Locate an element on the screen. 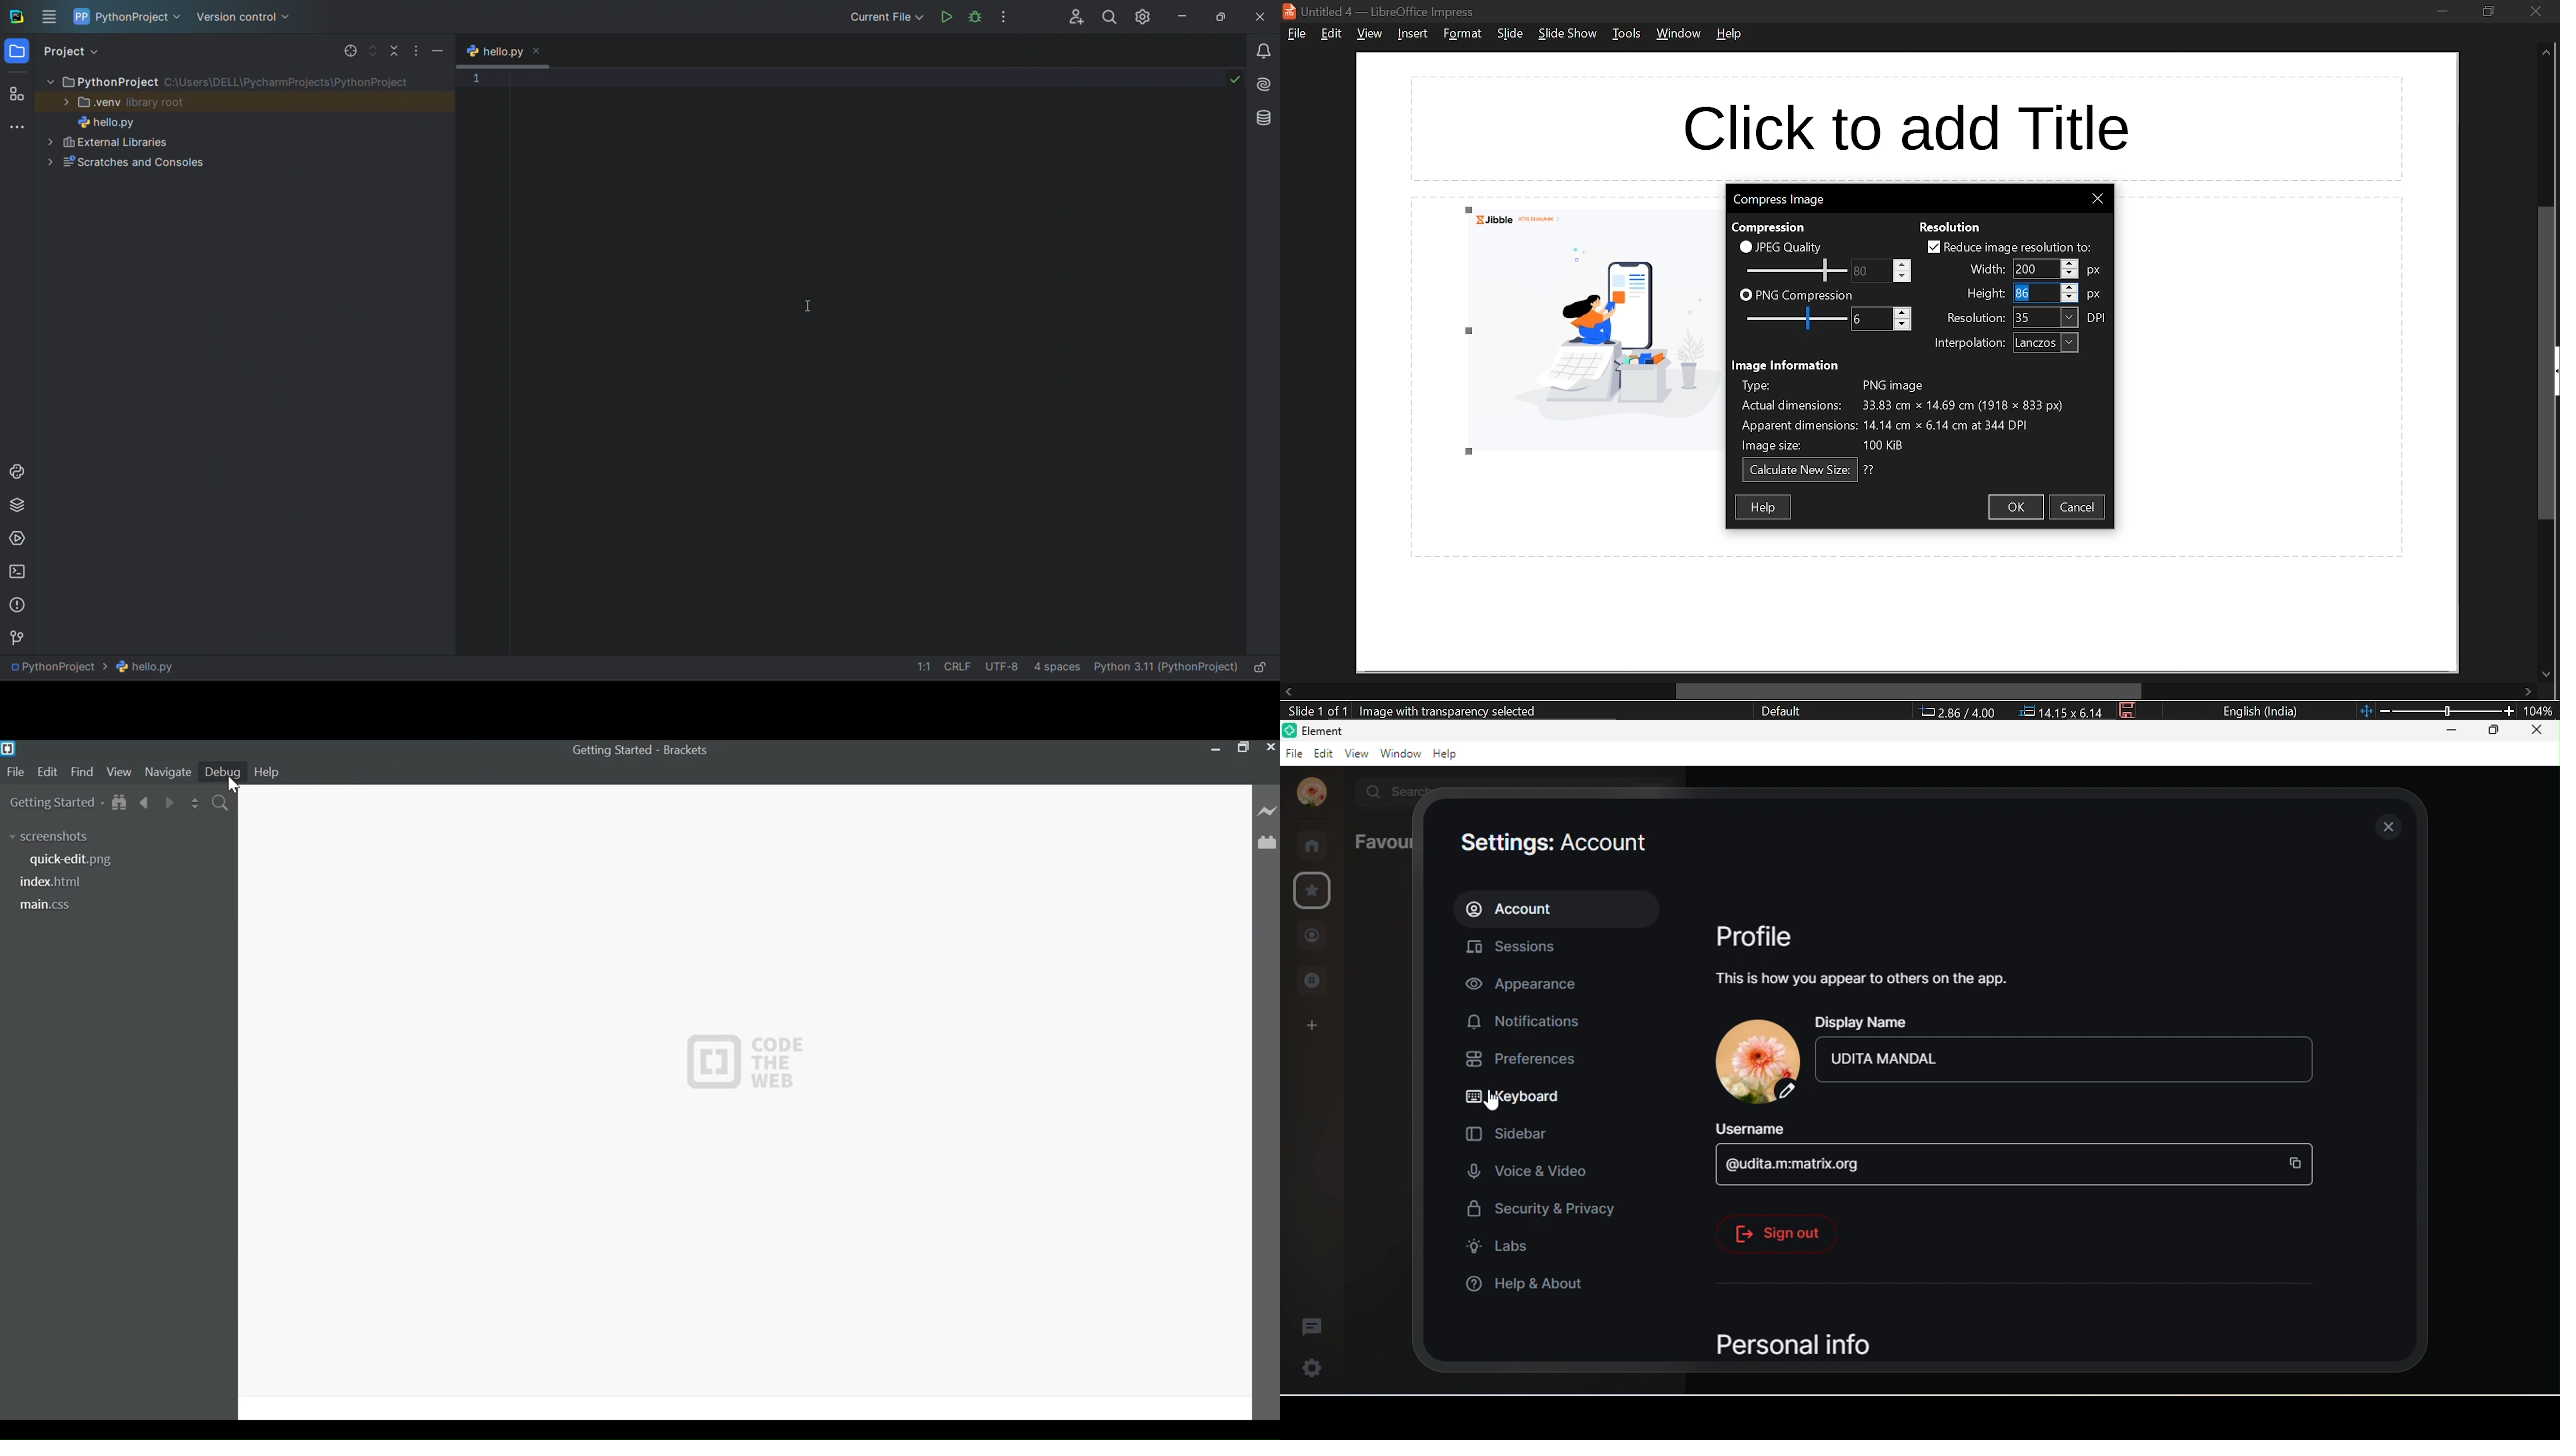 Image resolution: width=2576 pixels, height=1456 pixels. close is located at coordinates (2537, 730).